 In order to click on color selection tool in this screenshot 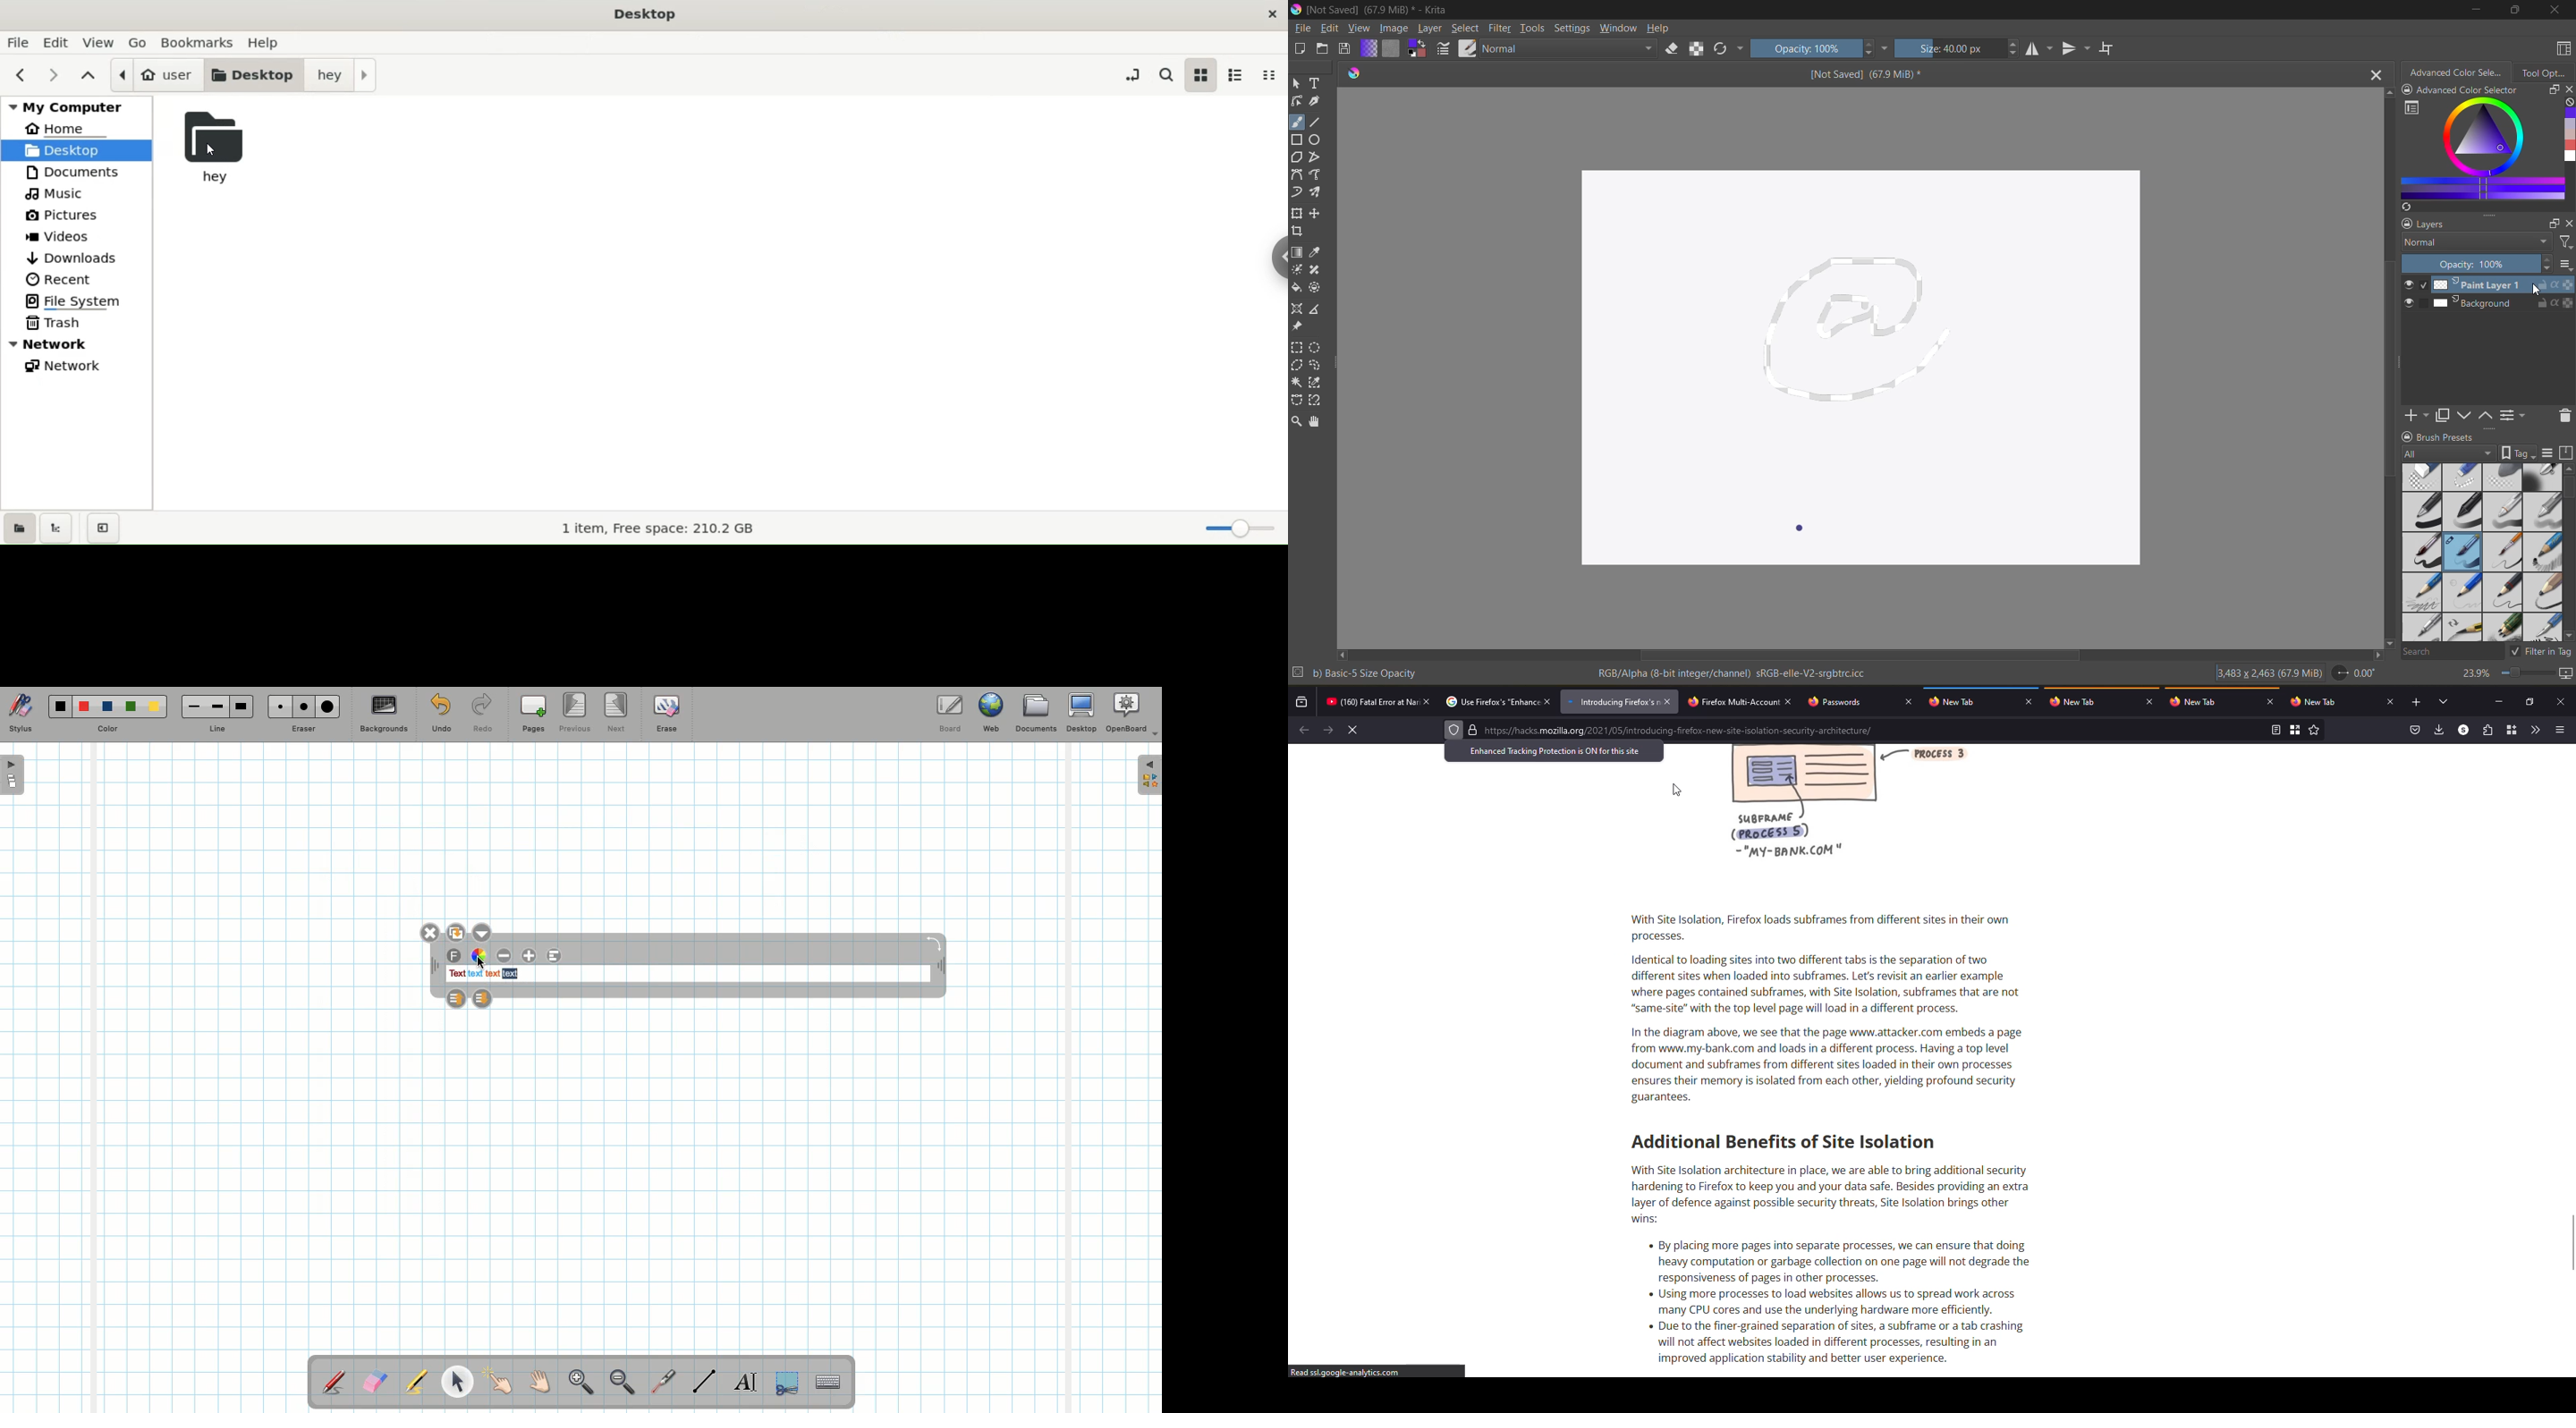, I will do `click(1316, 382)`.